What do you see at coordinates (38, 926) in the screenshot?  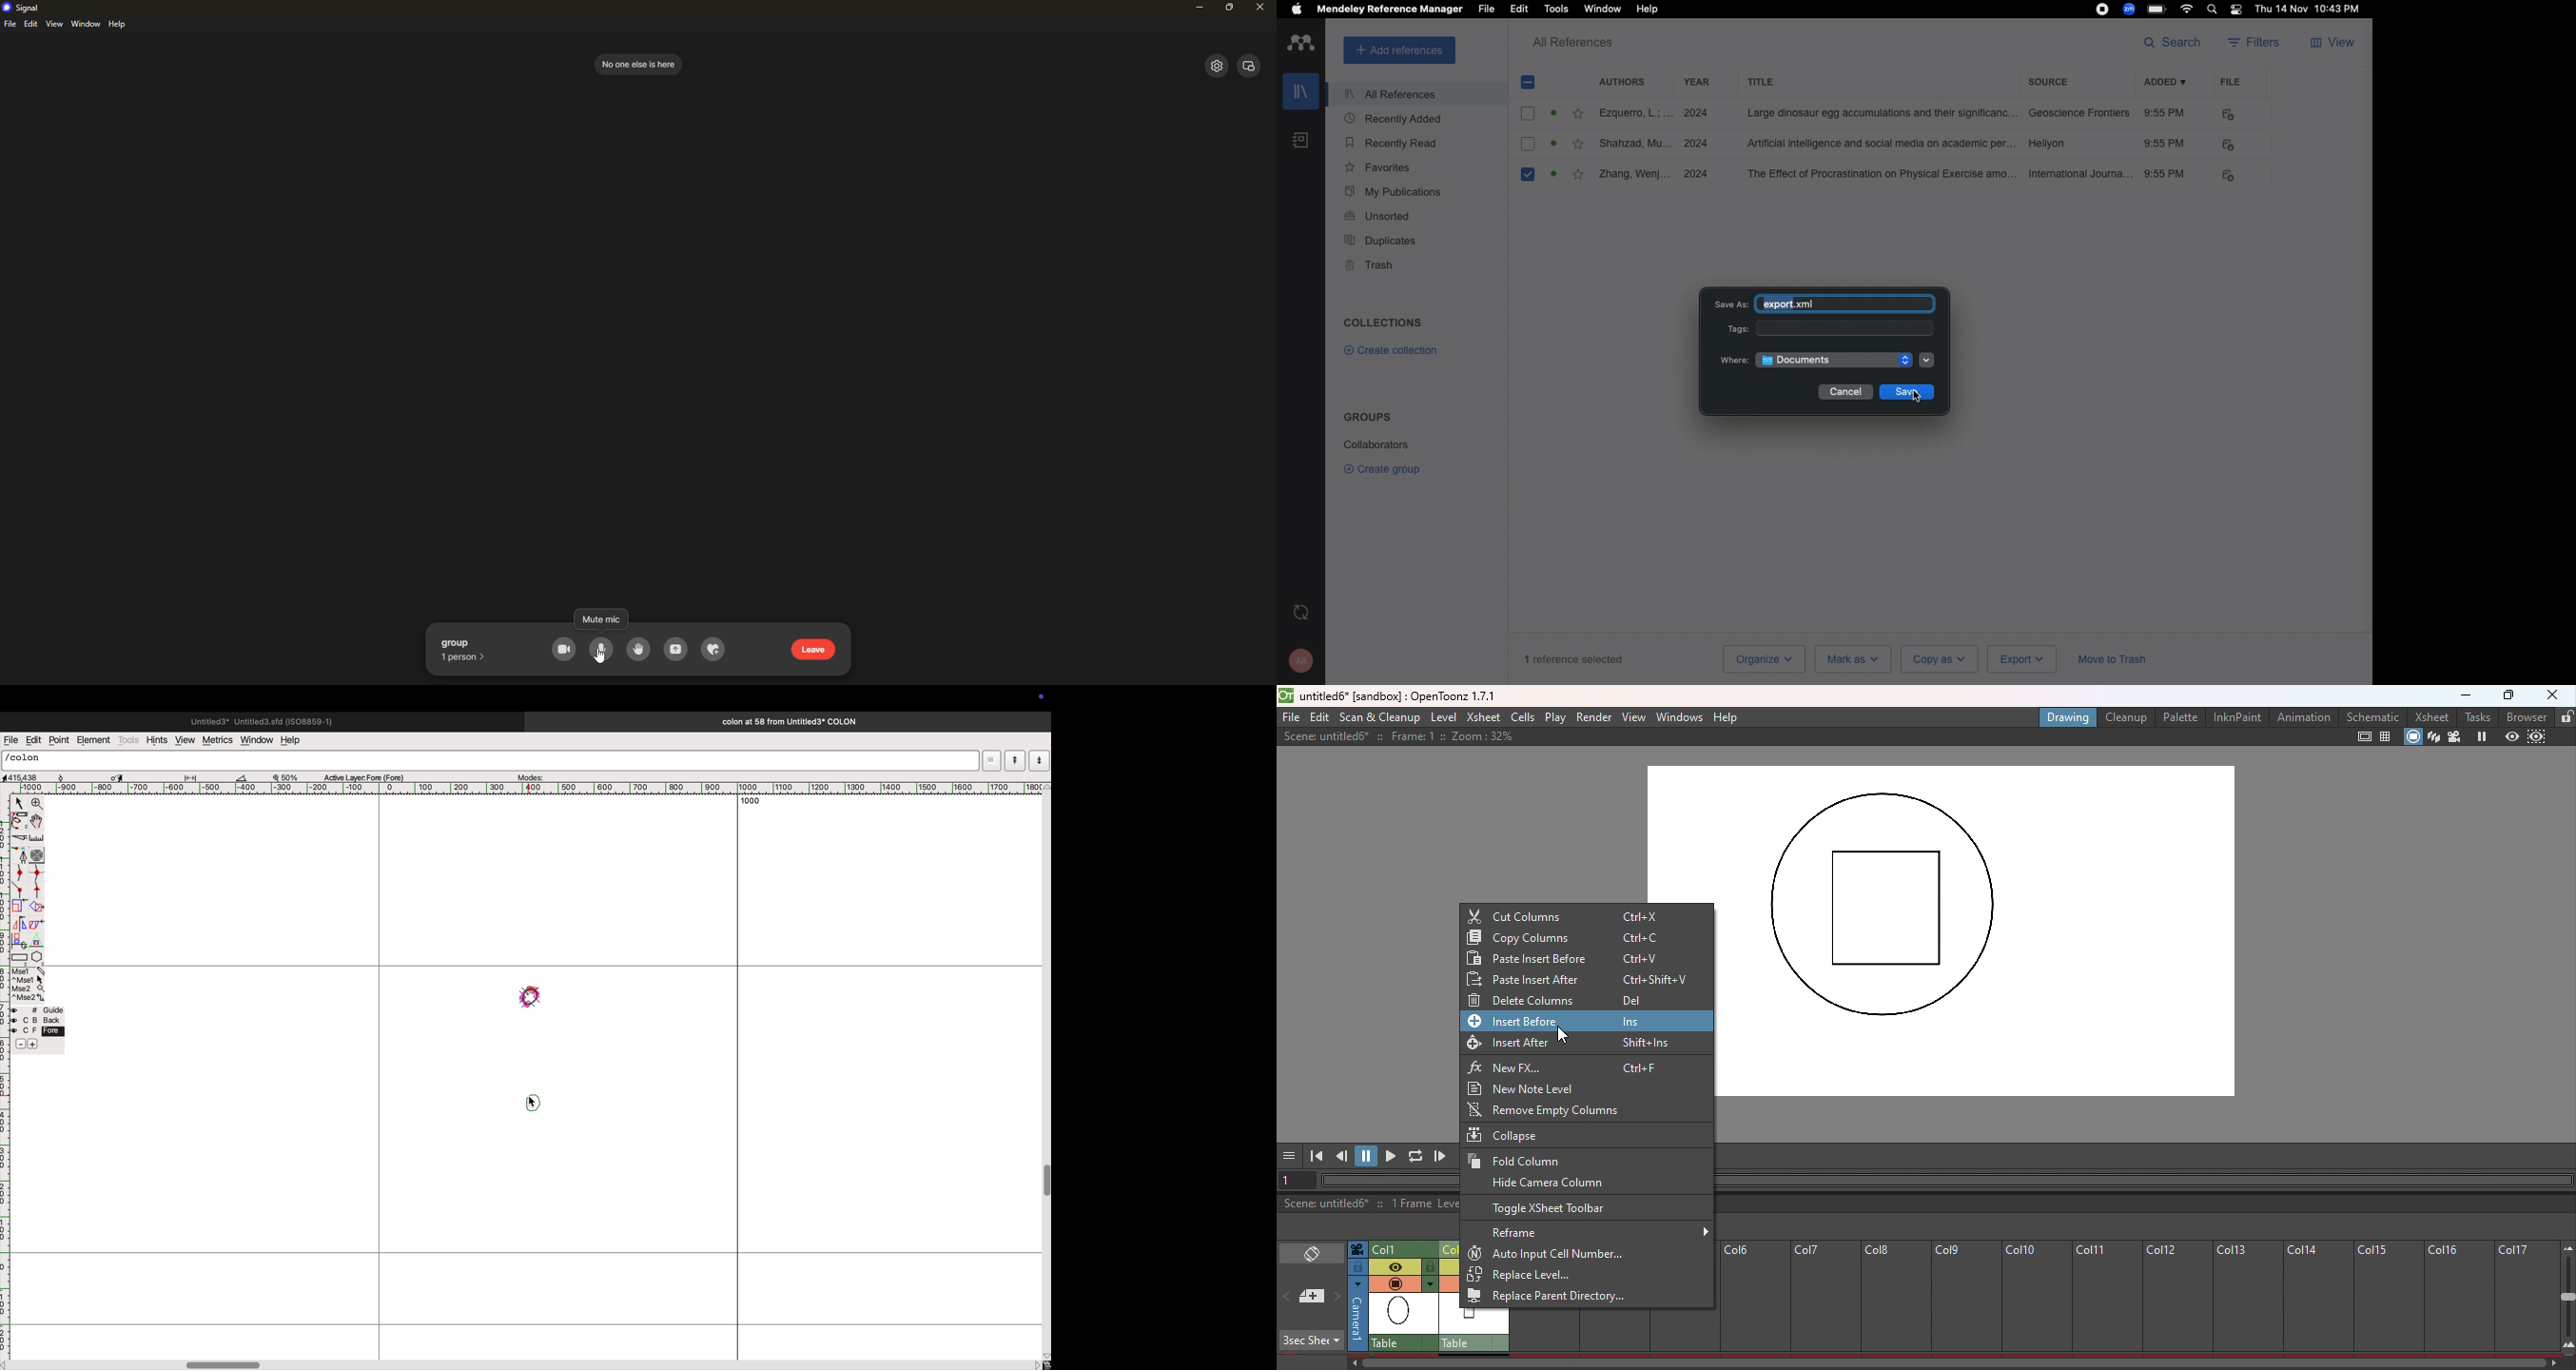 I see `copy` at bounding box center [38, 926].